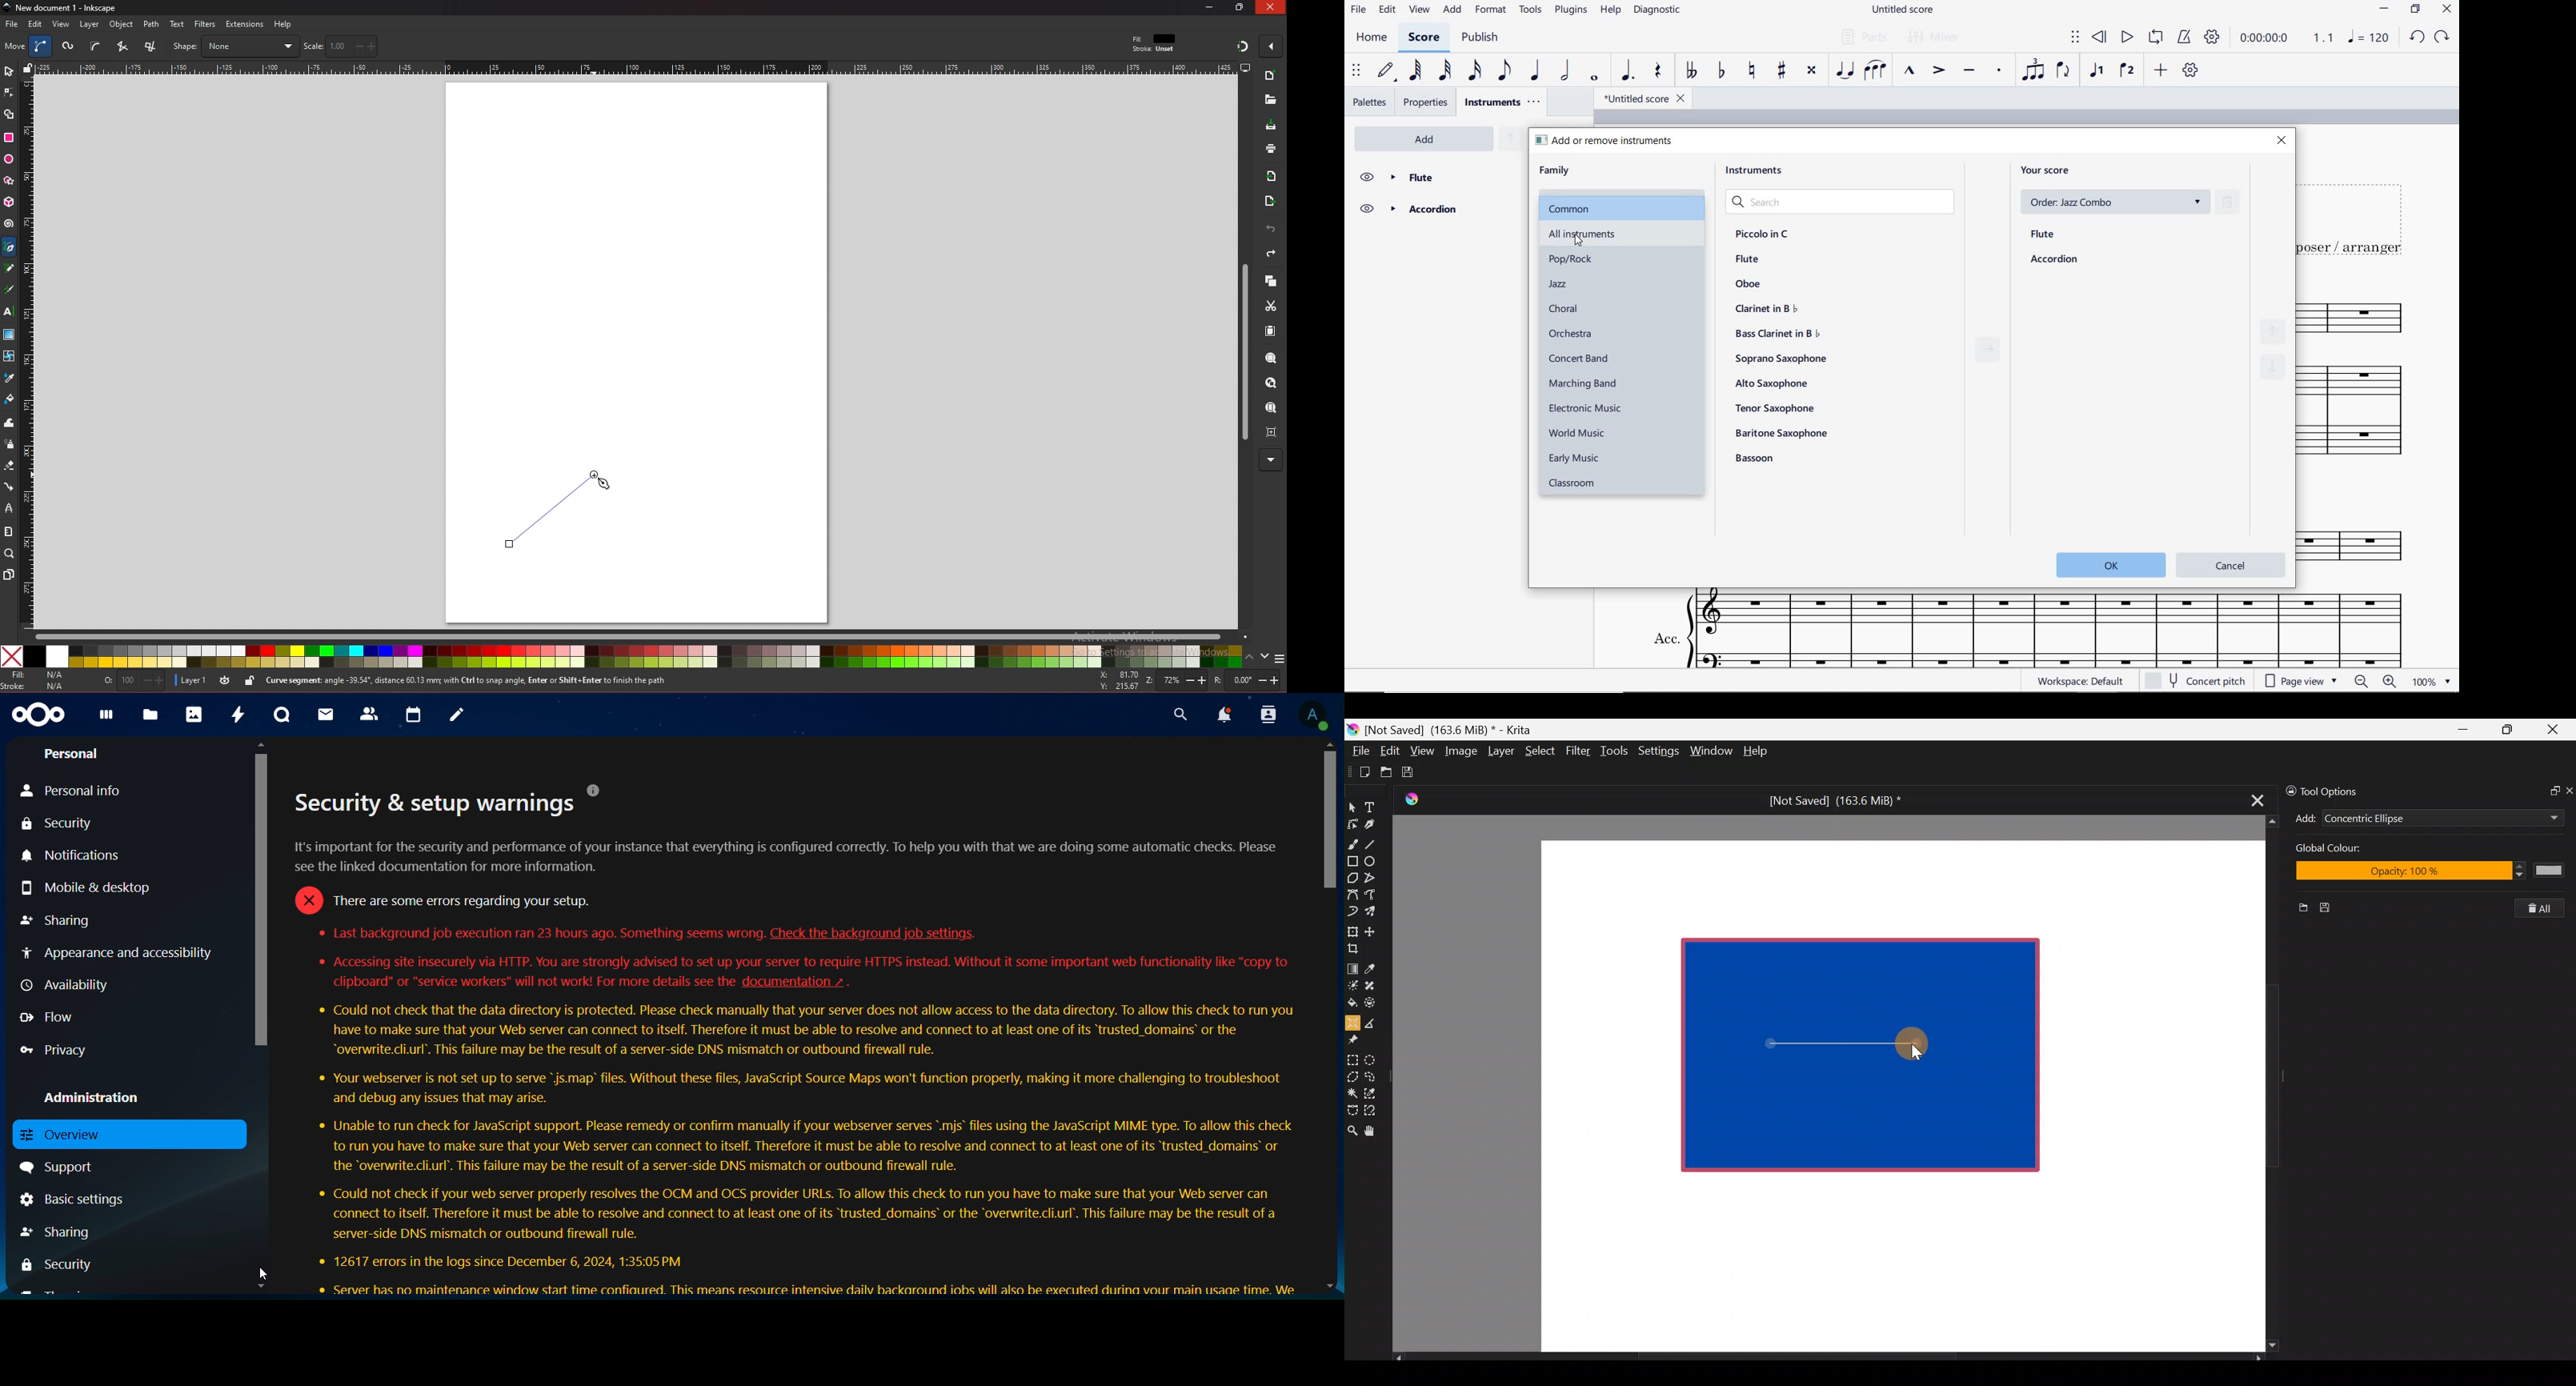 Image resolution: width=2576 pixels, height=1400 pixels. Describe the element at coordinates (36, 714) in the screenshot. I see `icon` at that location.